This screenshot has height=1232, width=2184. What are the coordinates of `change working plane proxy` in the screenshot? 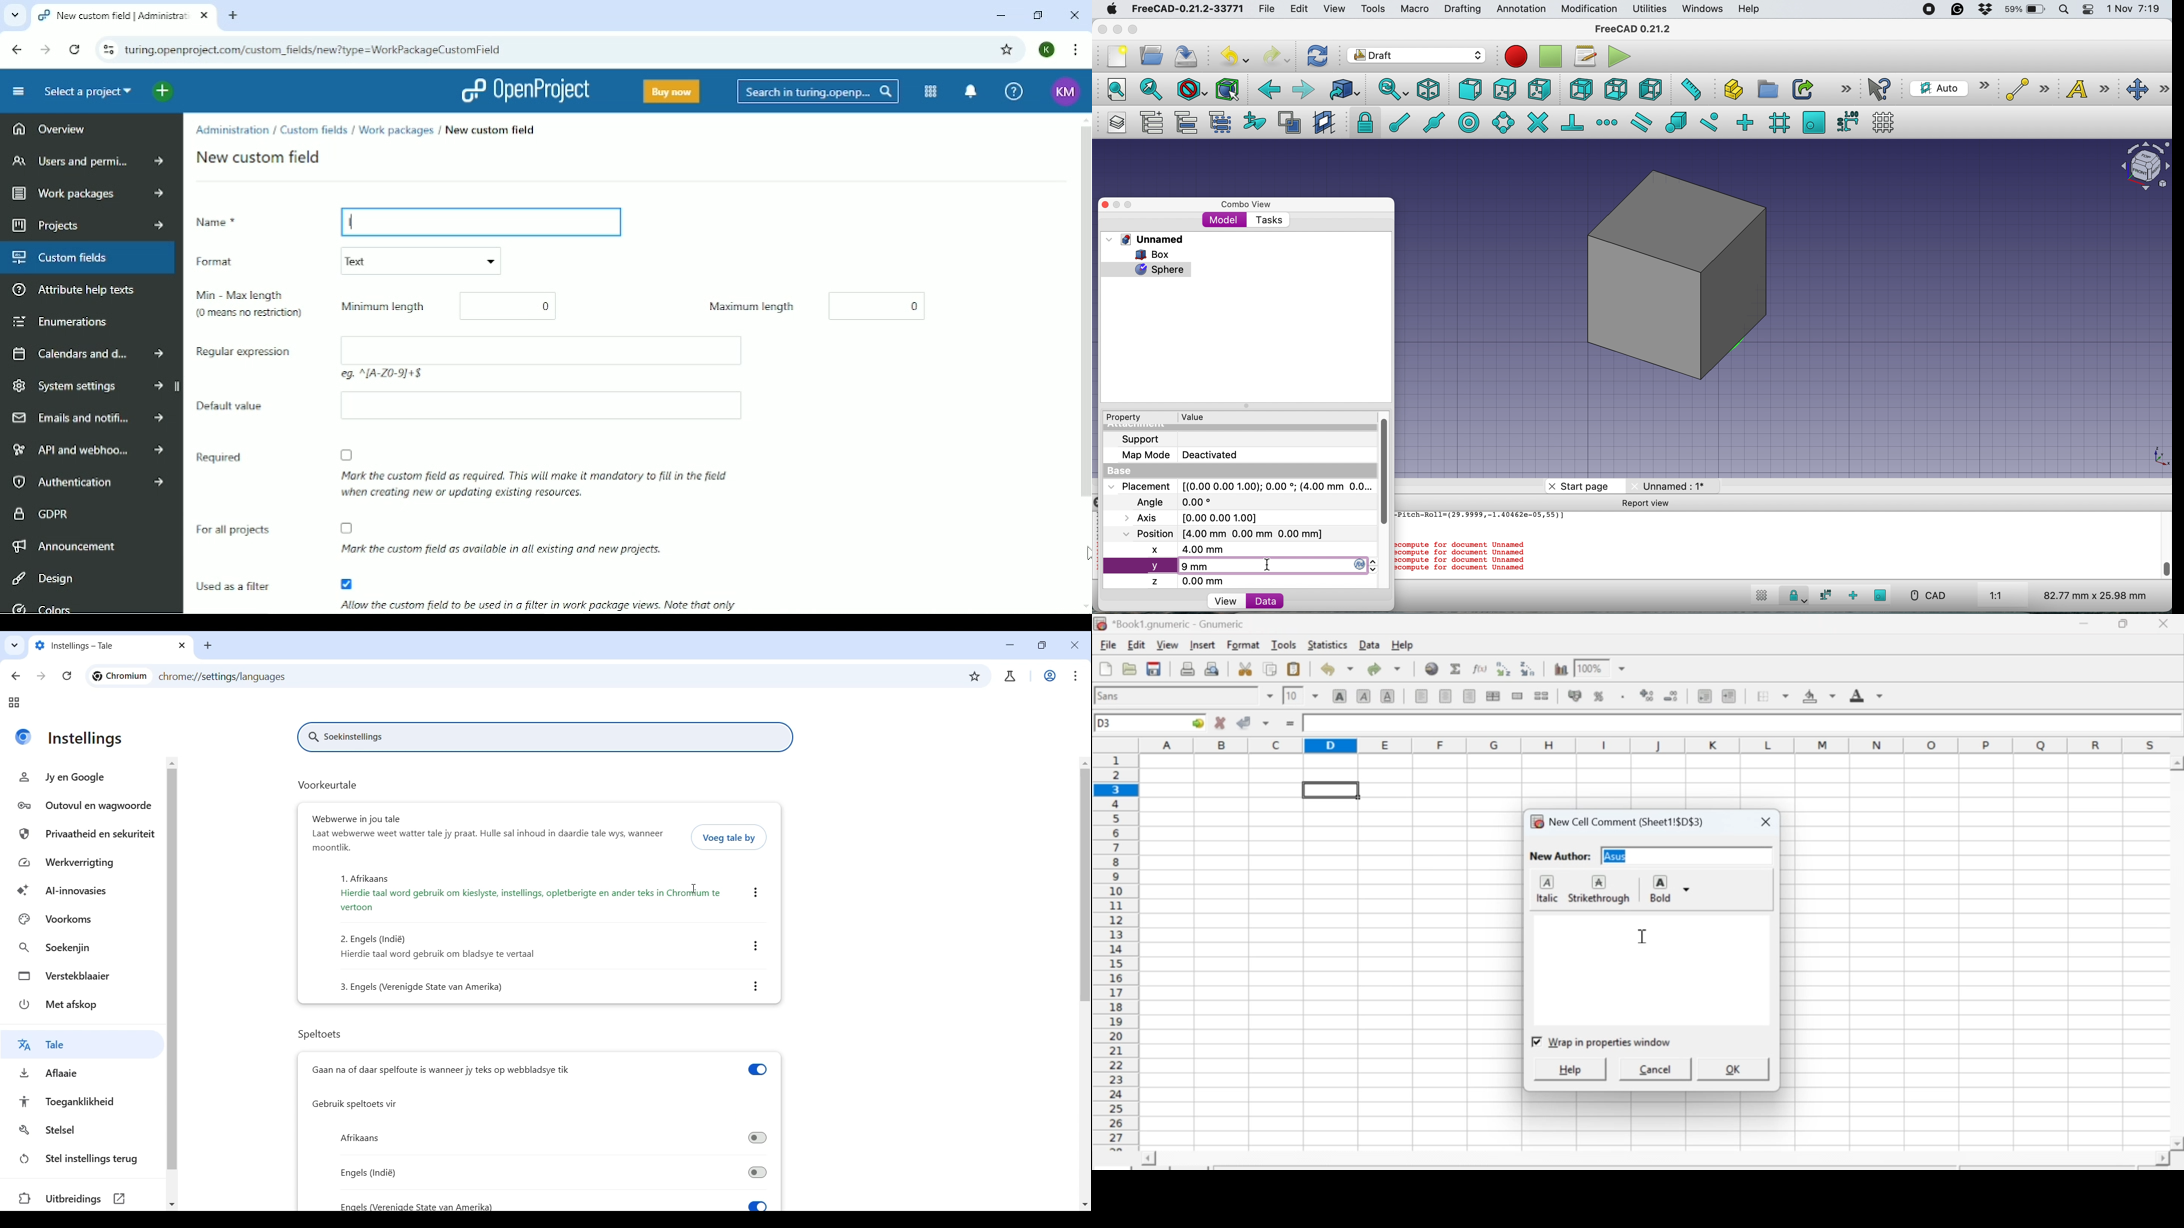 It's located at (1322, 123).